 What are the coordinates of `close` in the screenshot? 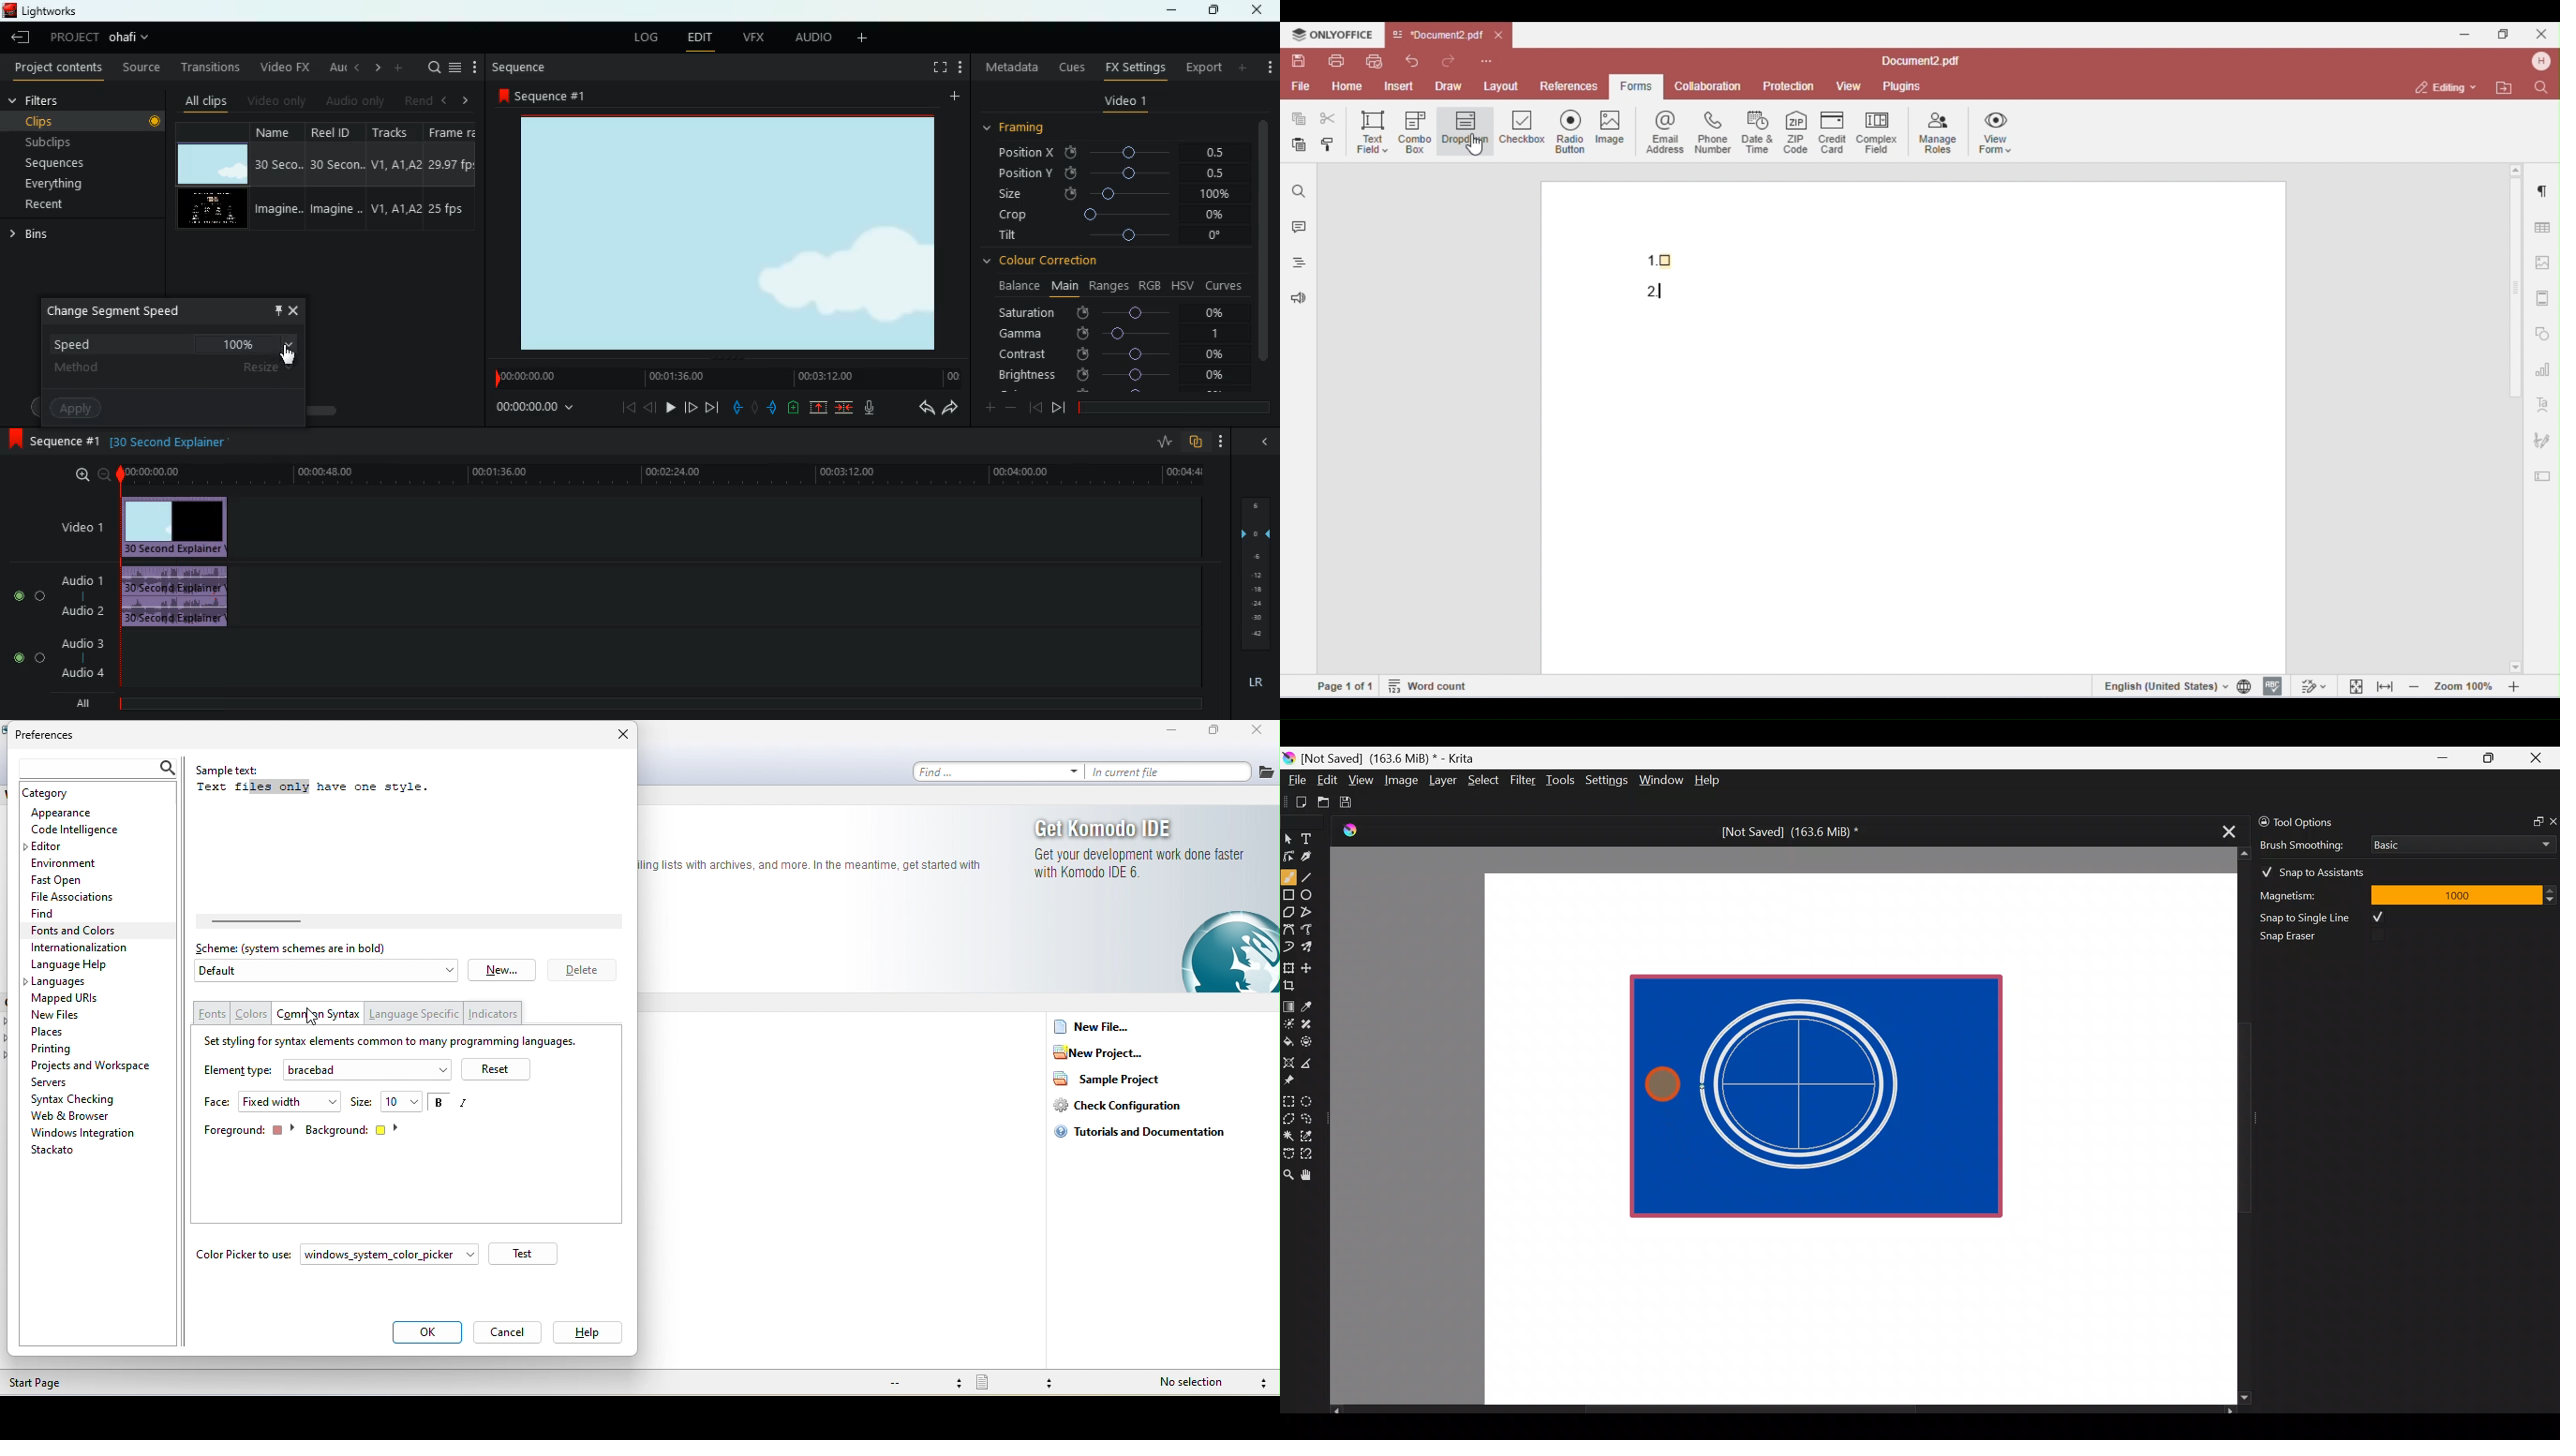 It's located at (294, 309).